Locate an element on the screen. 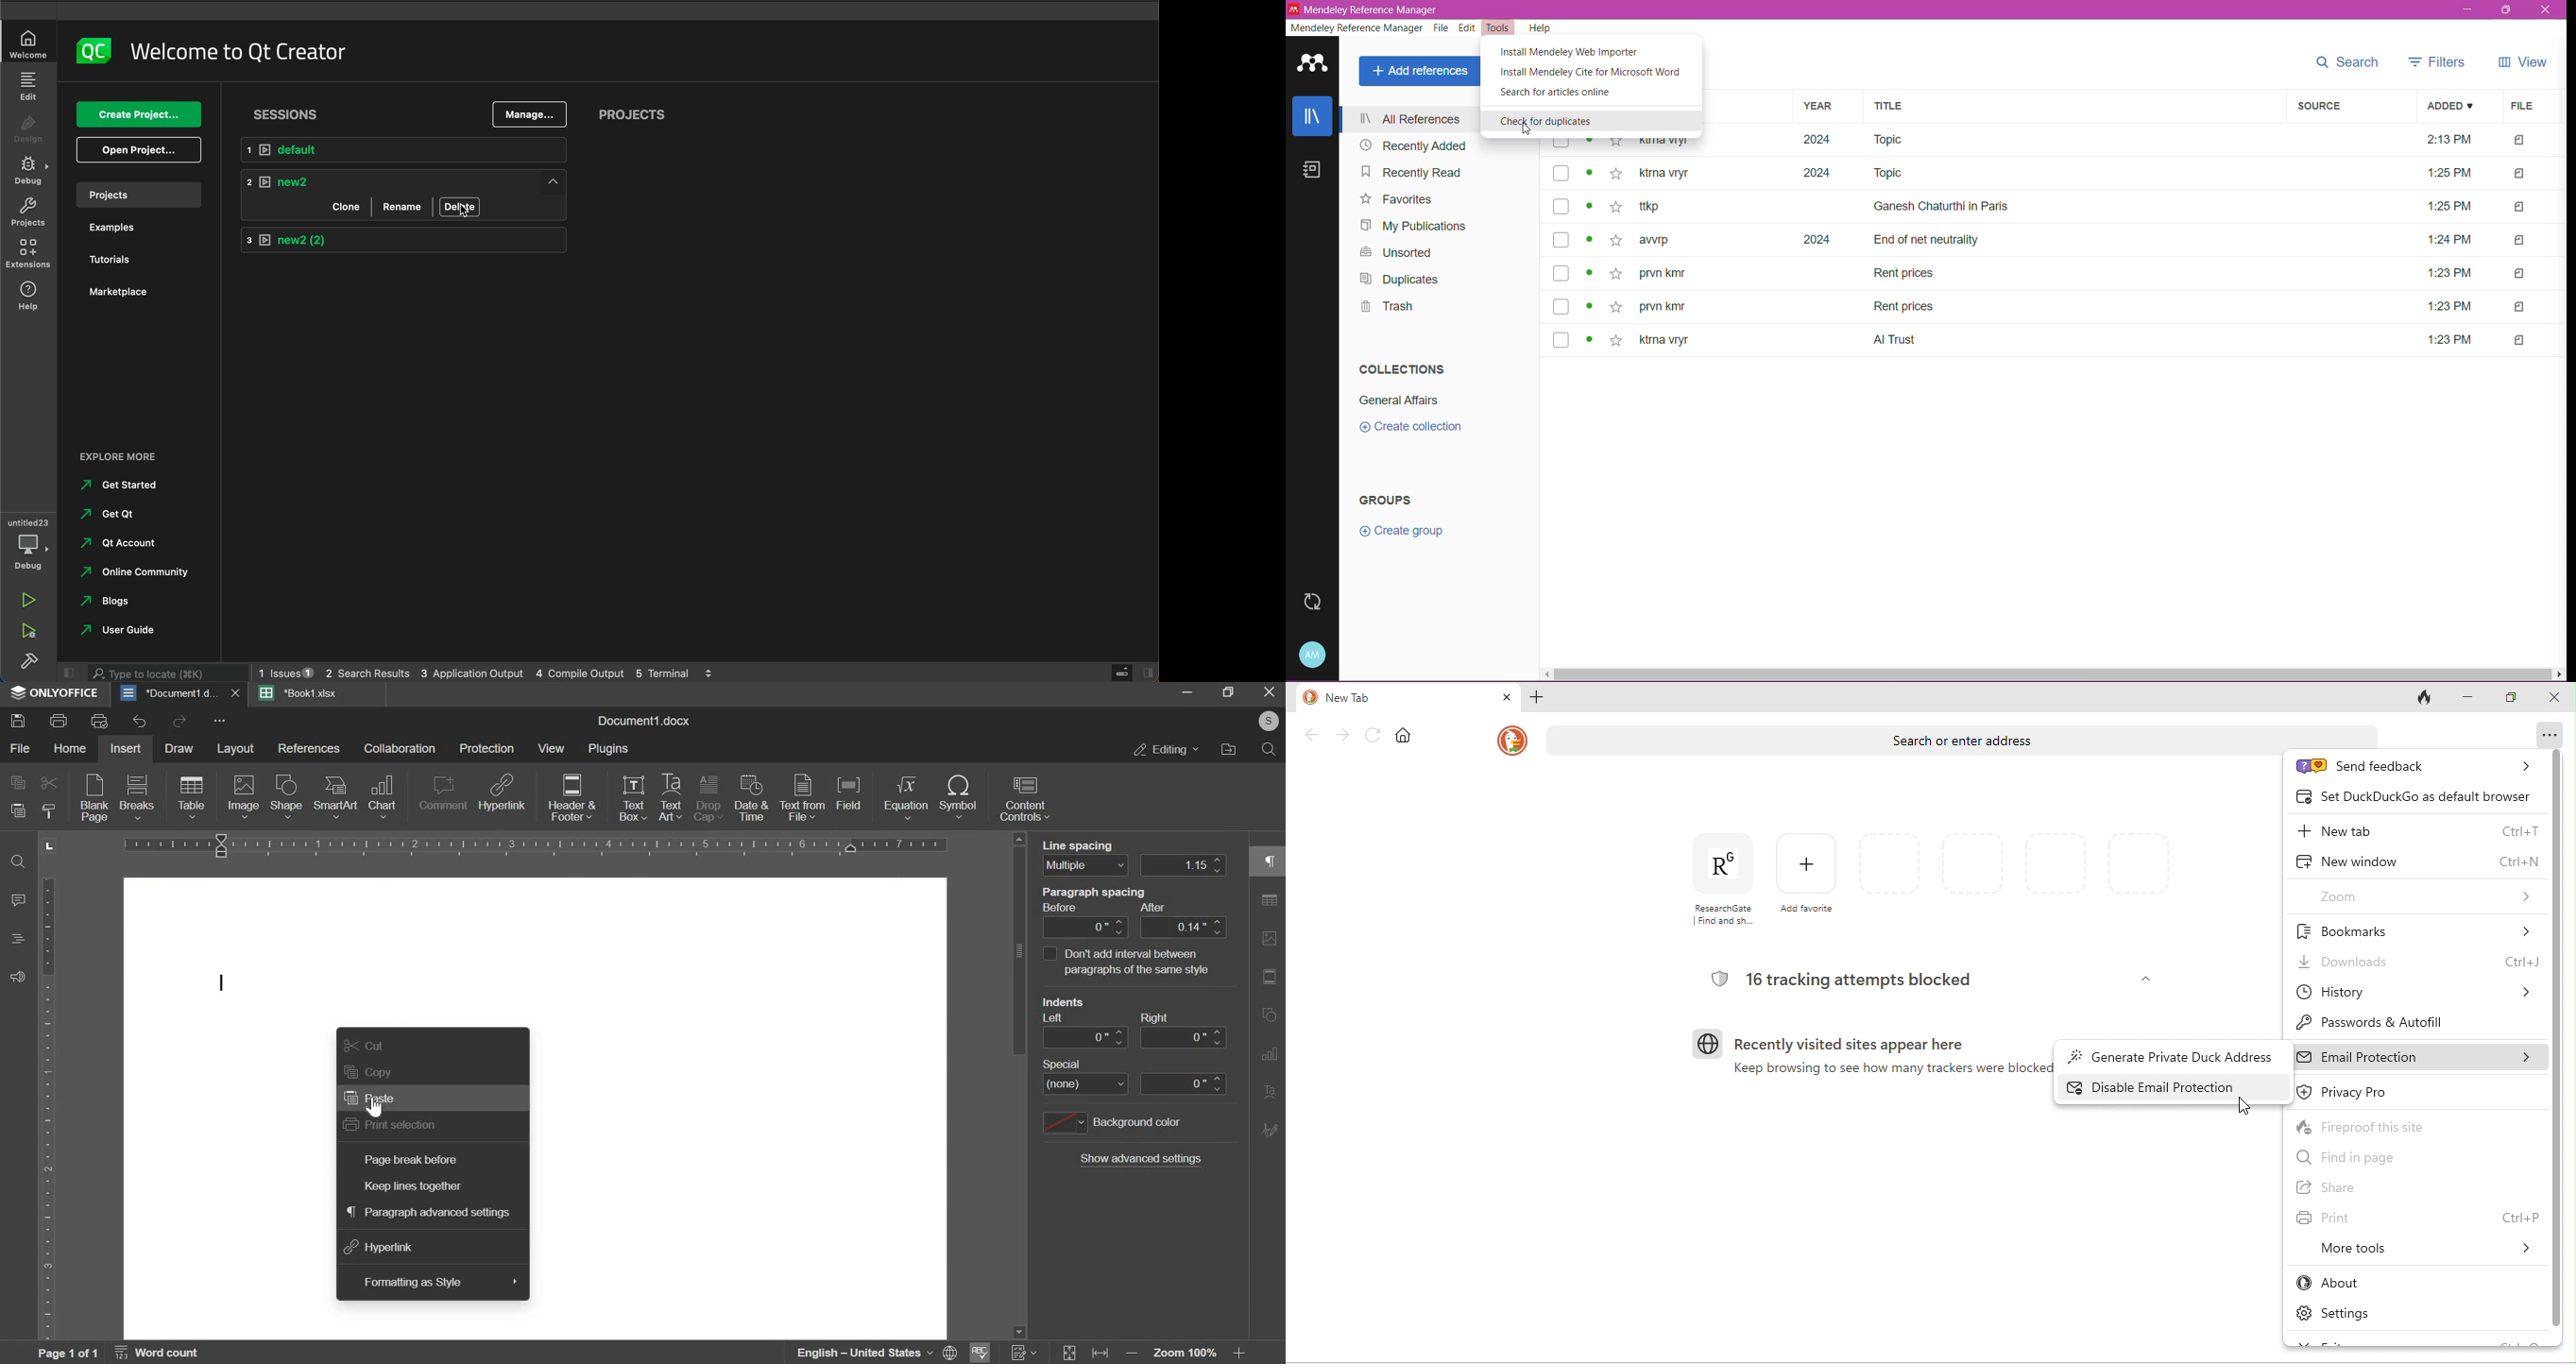  Duplicates is located at coordinates (1403, 281).